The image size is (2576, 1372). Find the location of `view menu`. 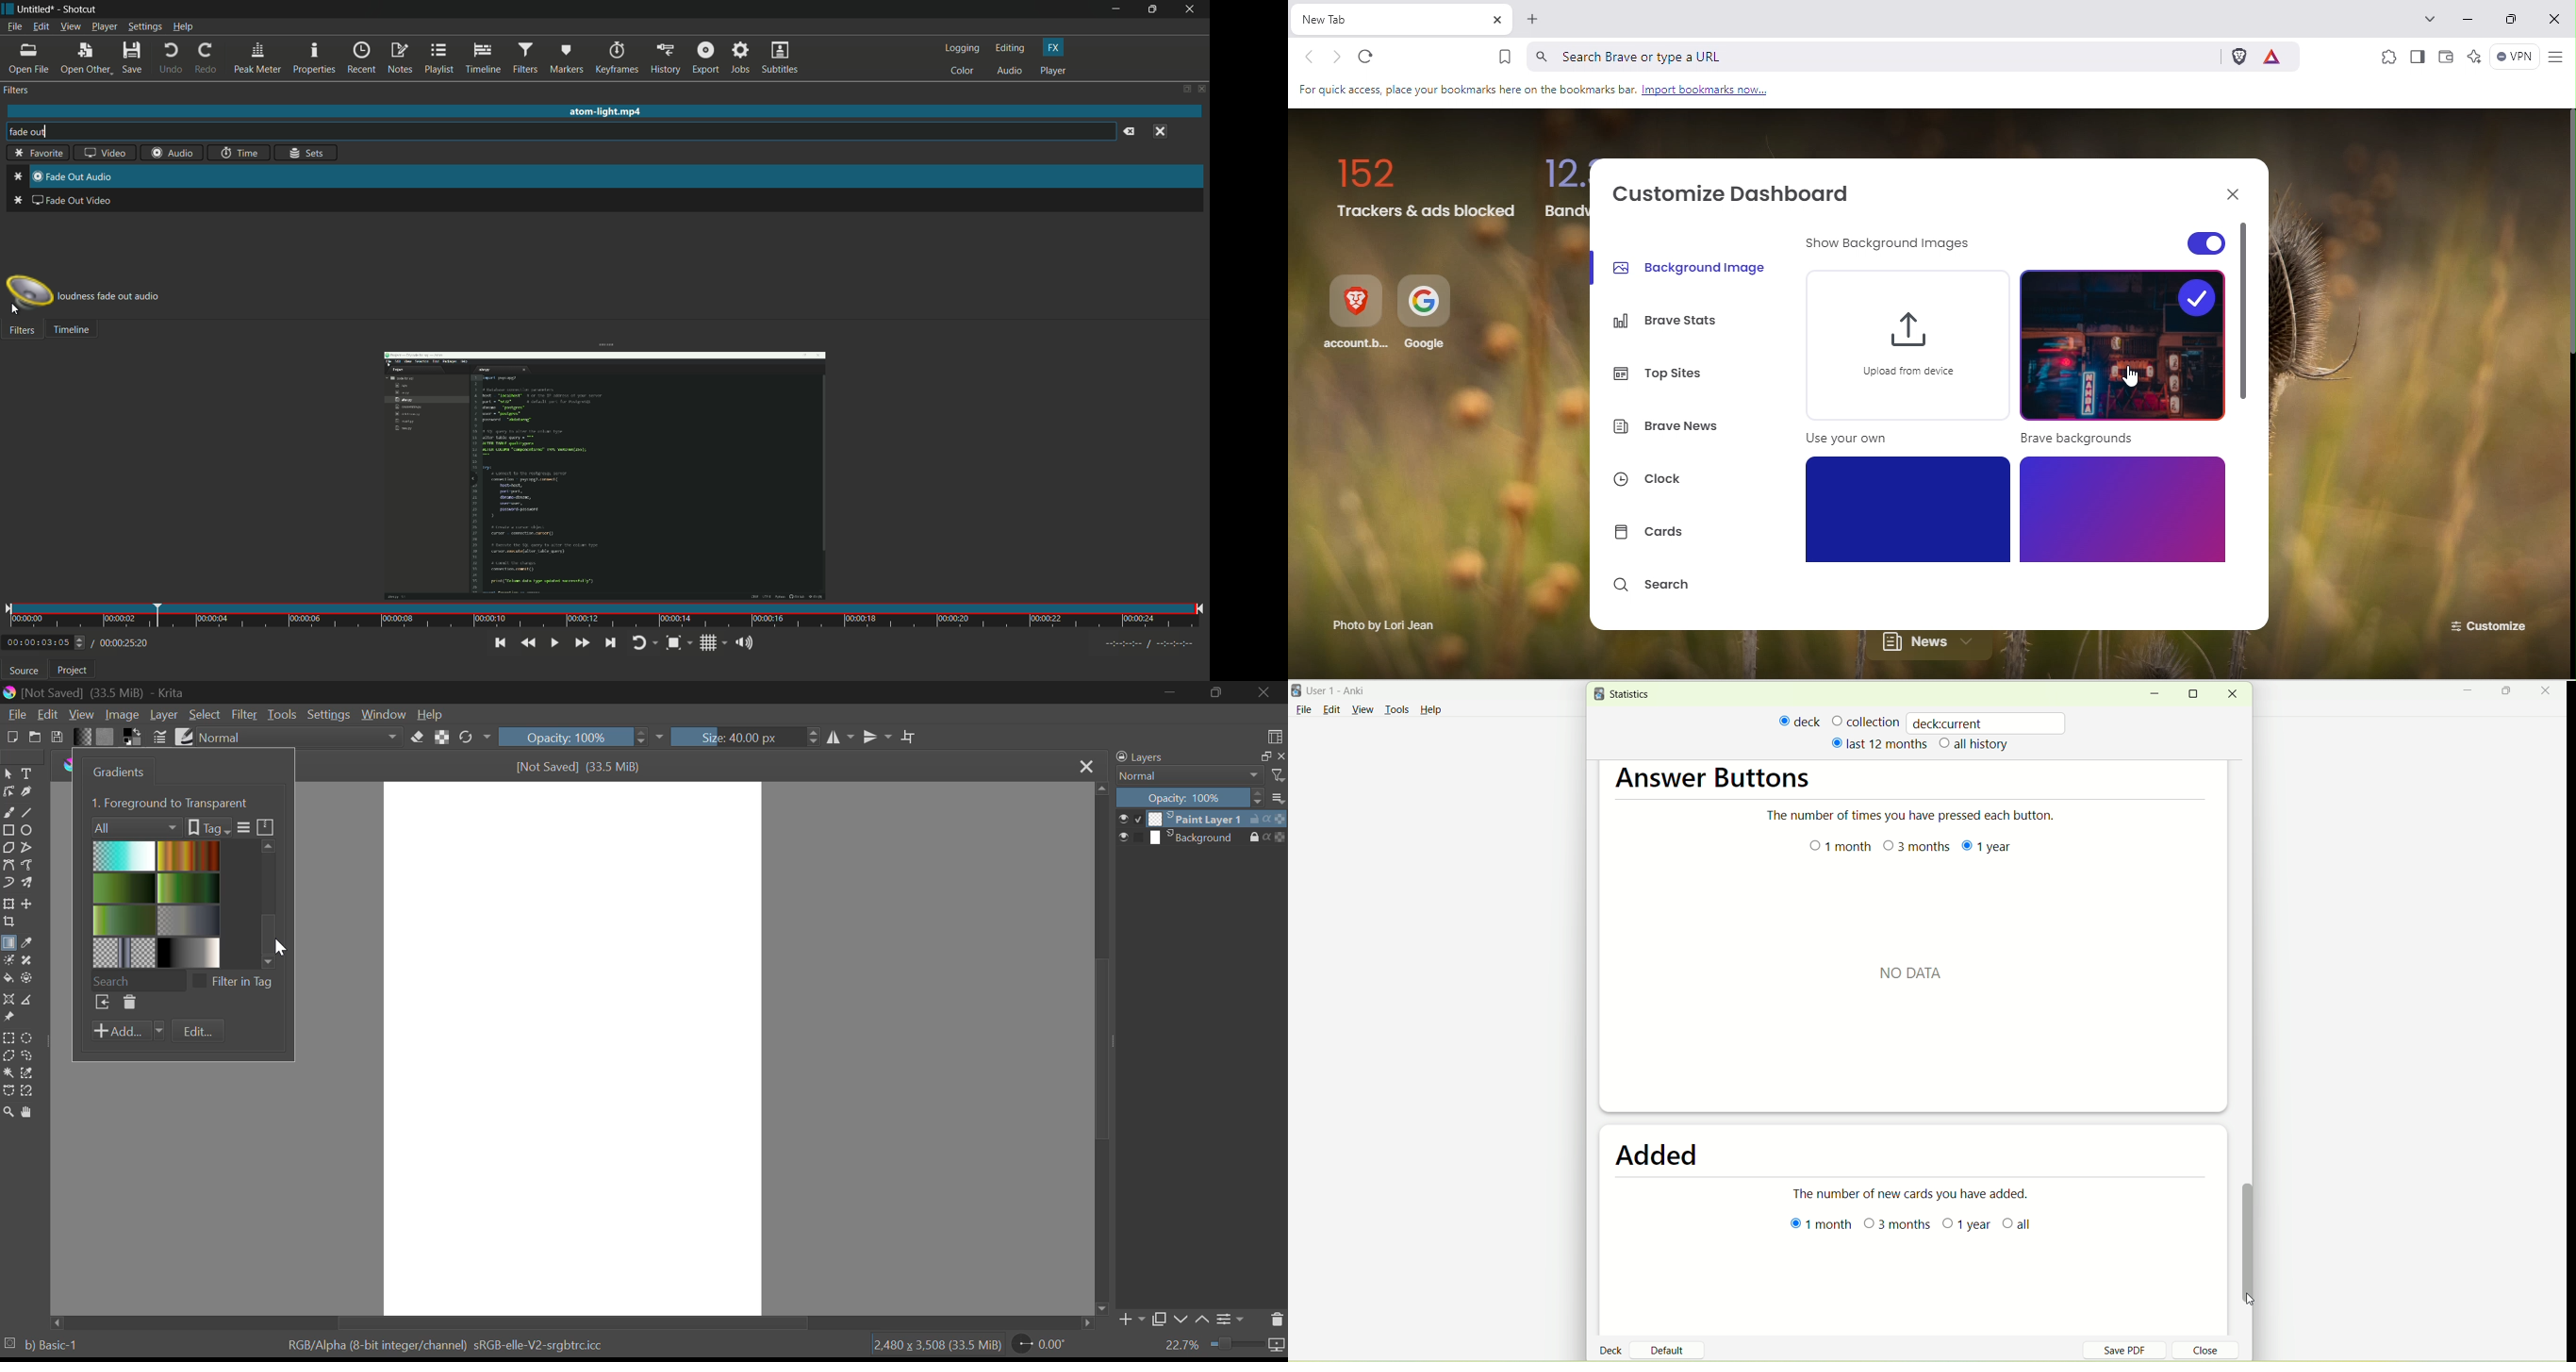

view menu is located at coordinates (70, 27).